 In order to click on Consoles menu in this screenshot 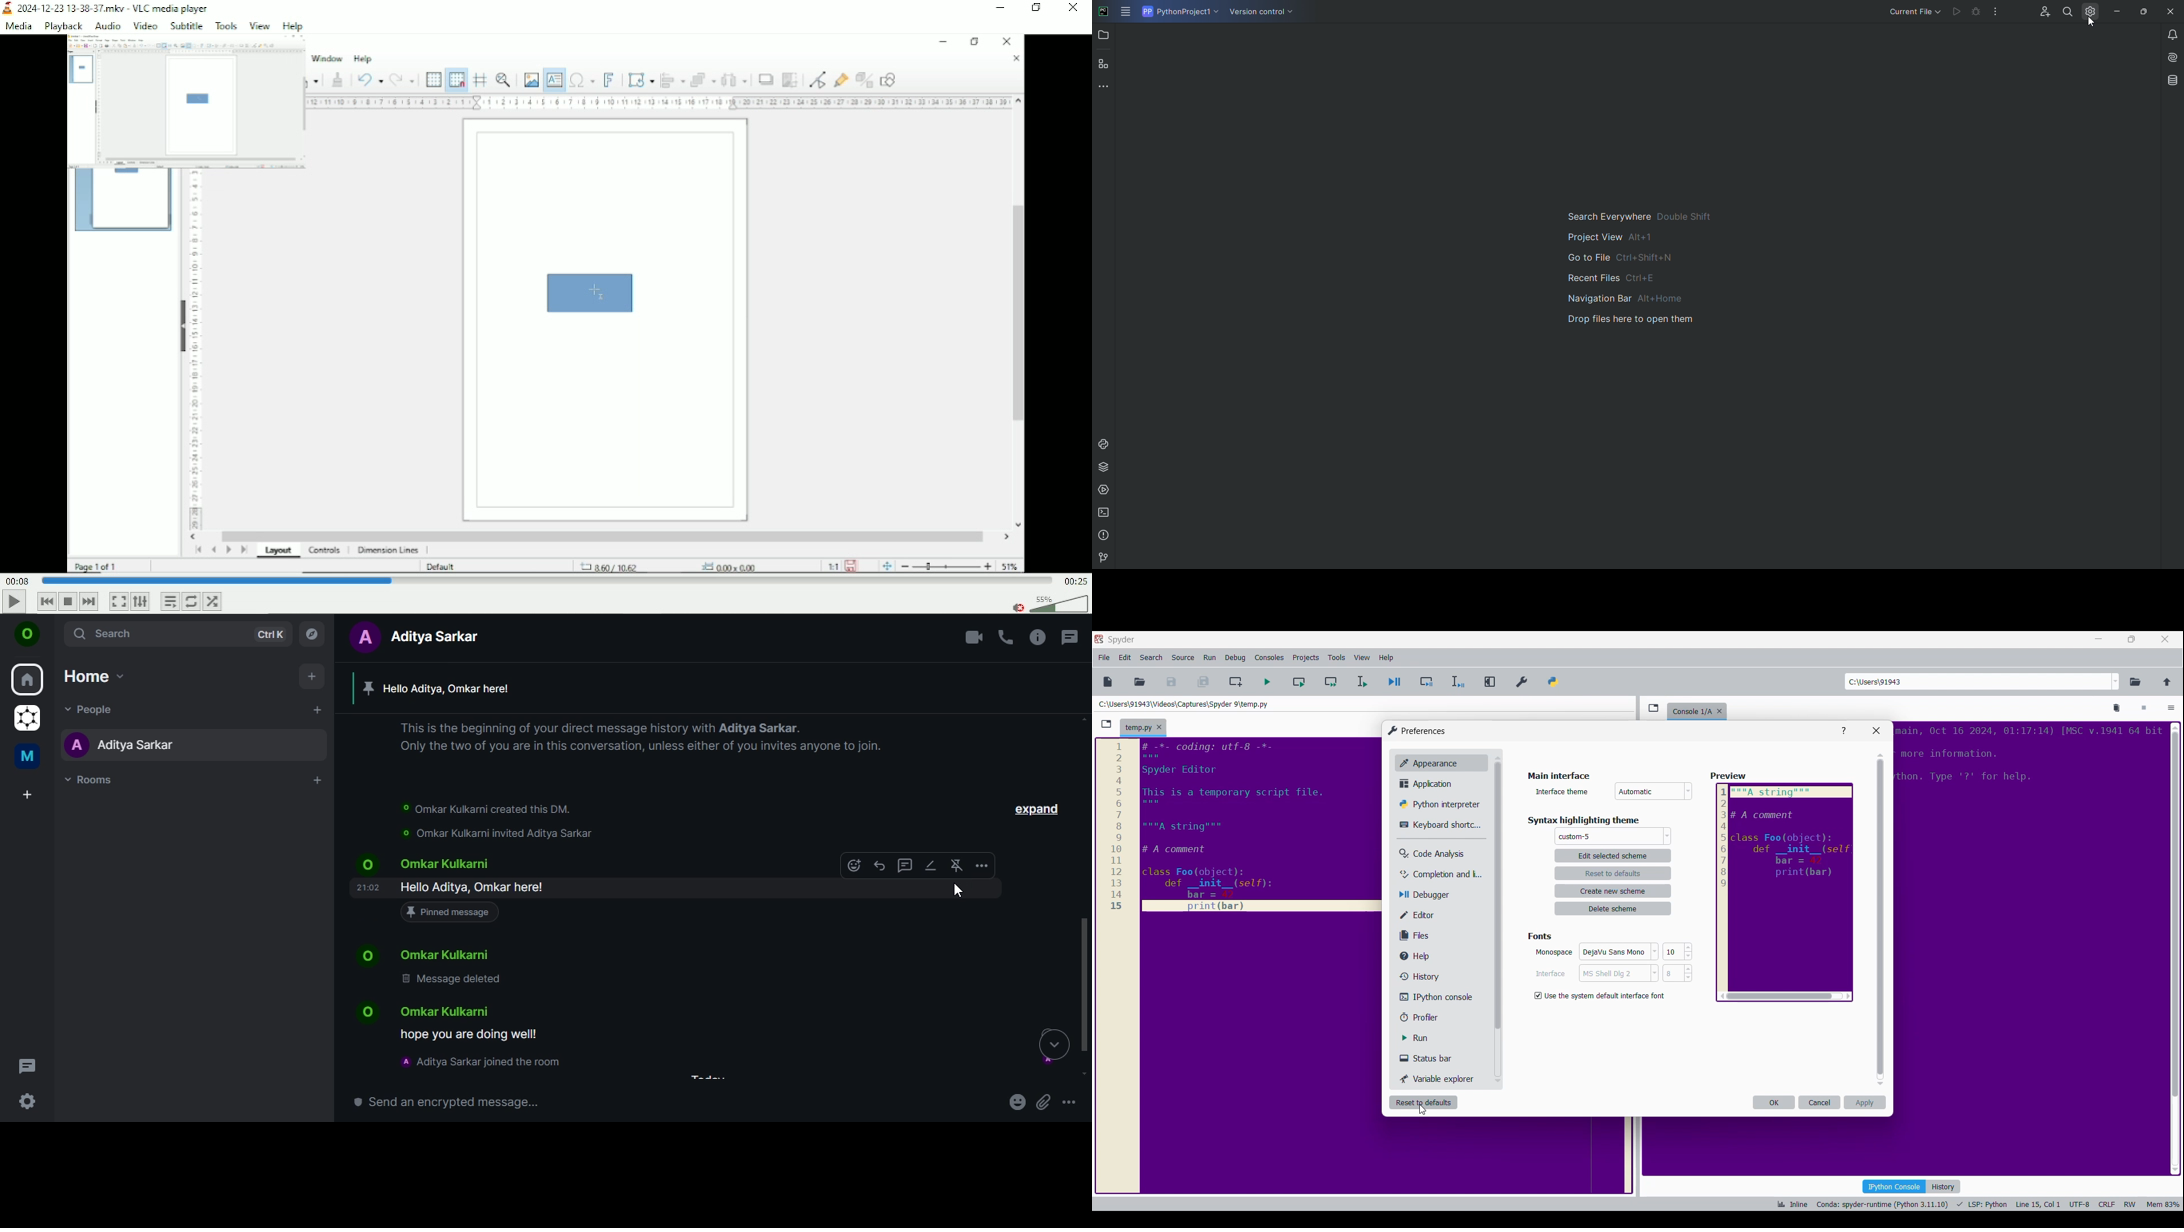, I will do `click(1269, 658)`.